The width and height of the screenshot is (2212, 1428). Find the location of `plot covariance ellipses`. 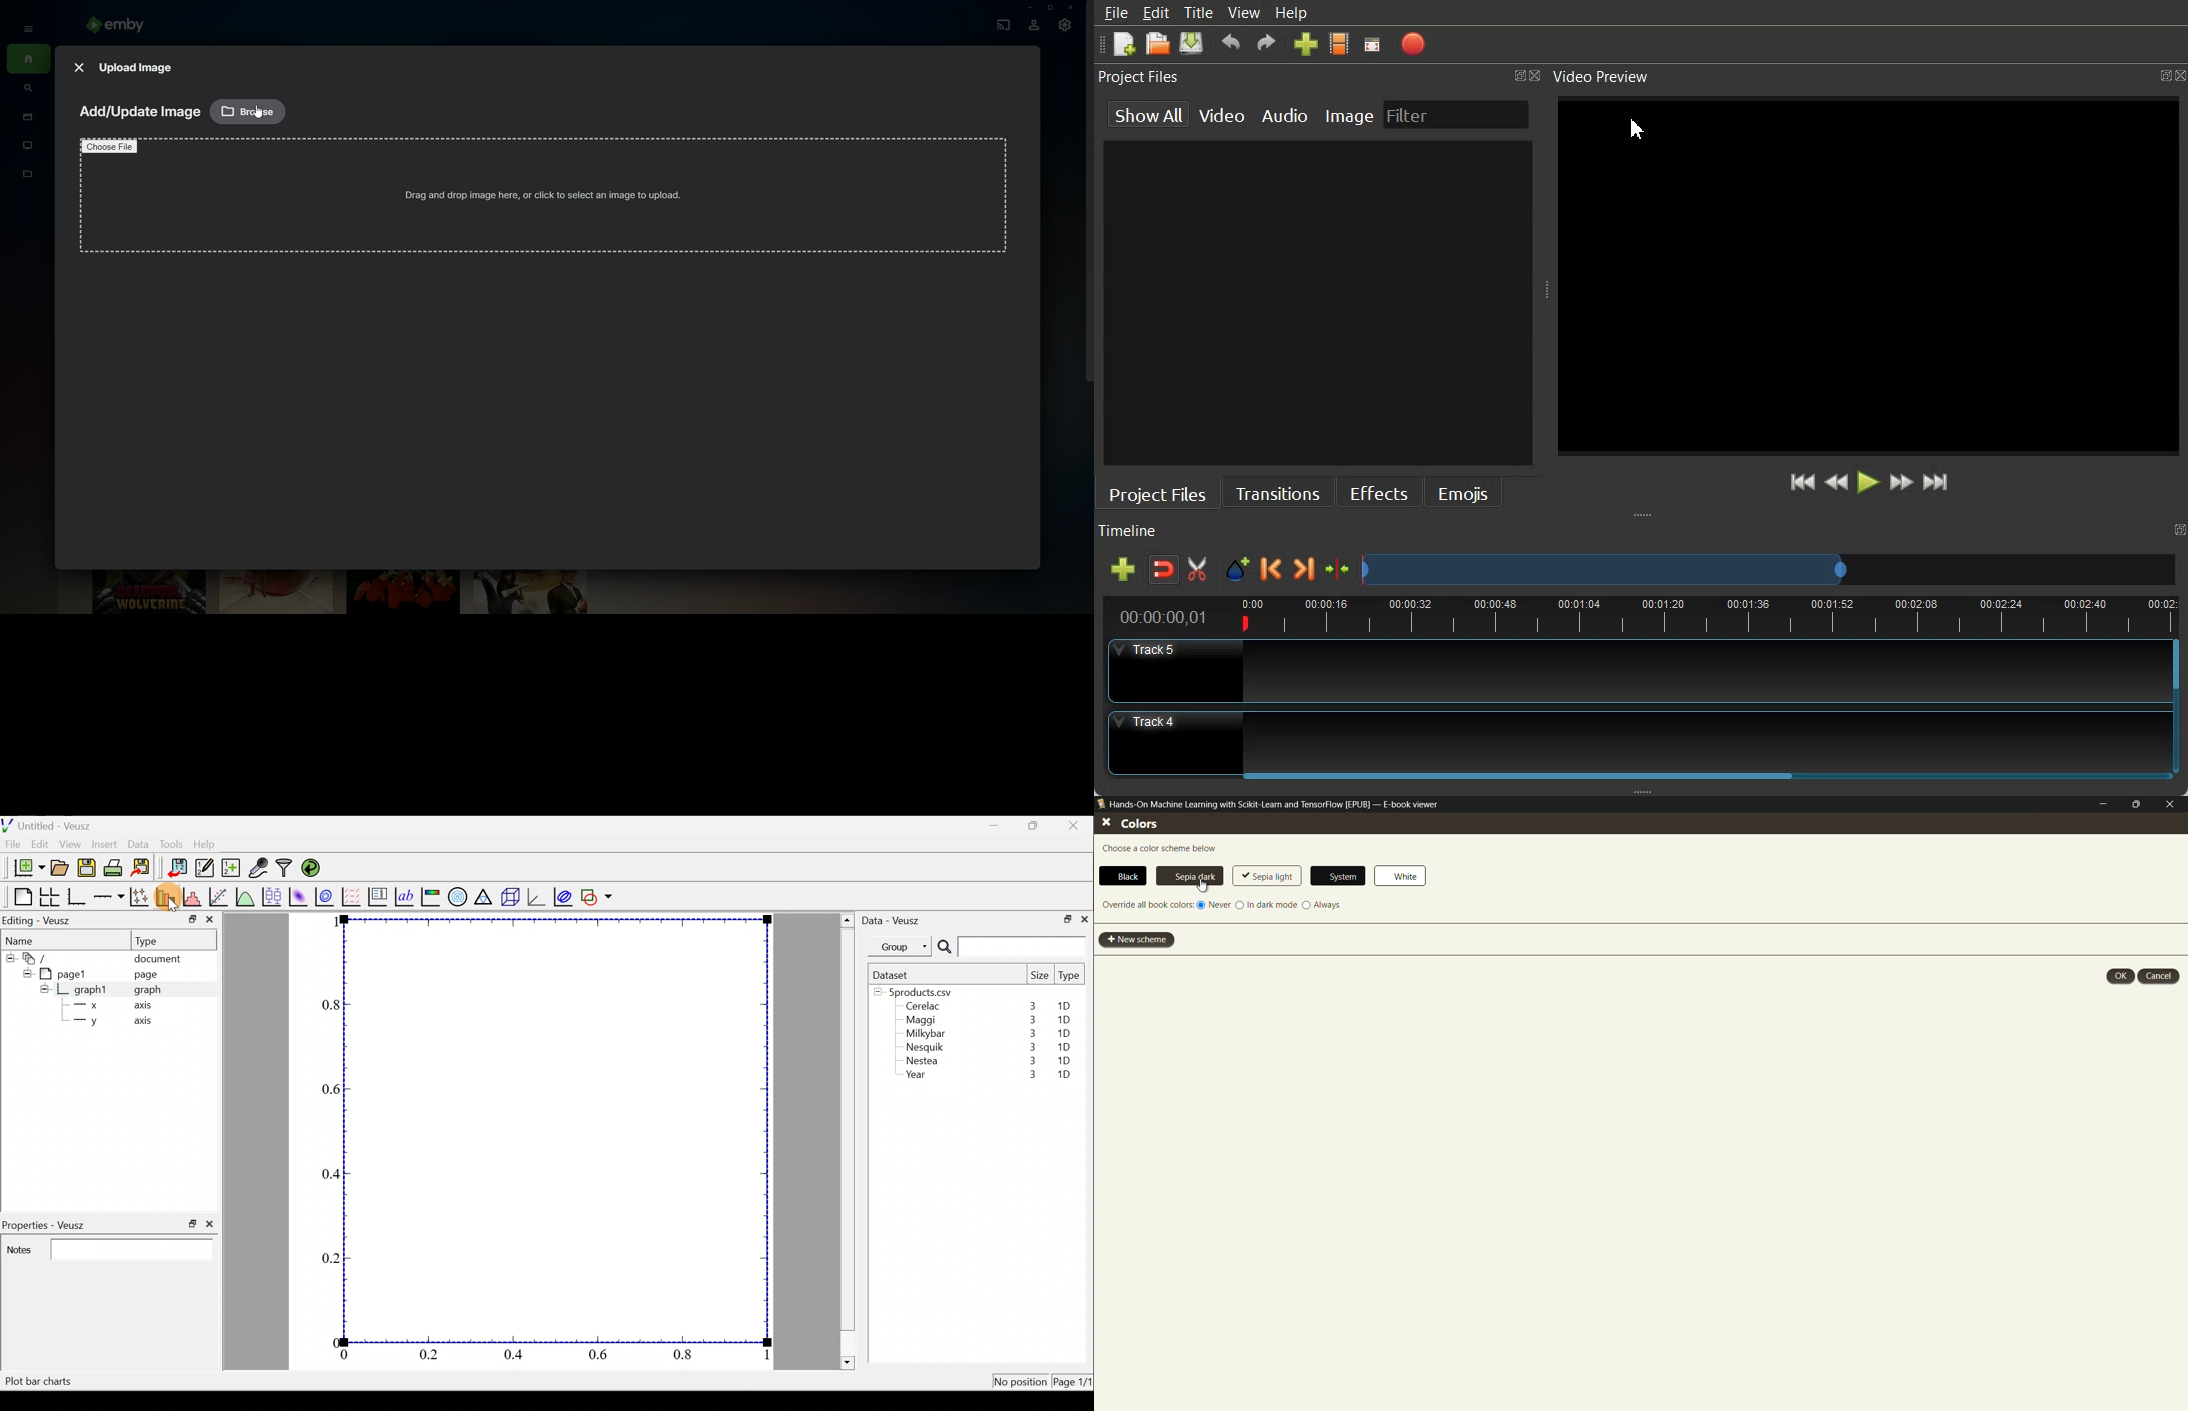

plot covariance ellipses is located at coordinates (564, 896).